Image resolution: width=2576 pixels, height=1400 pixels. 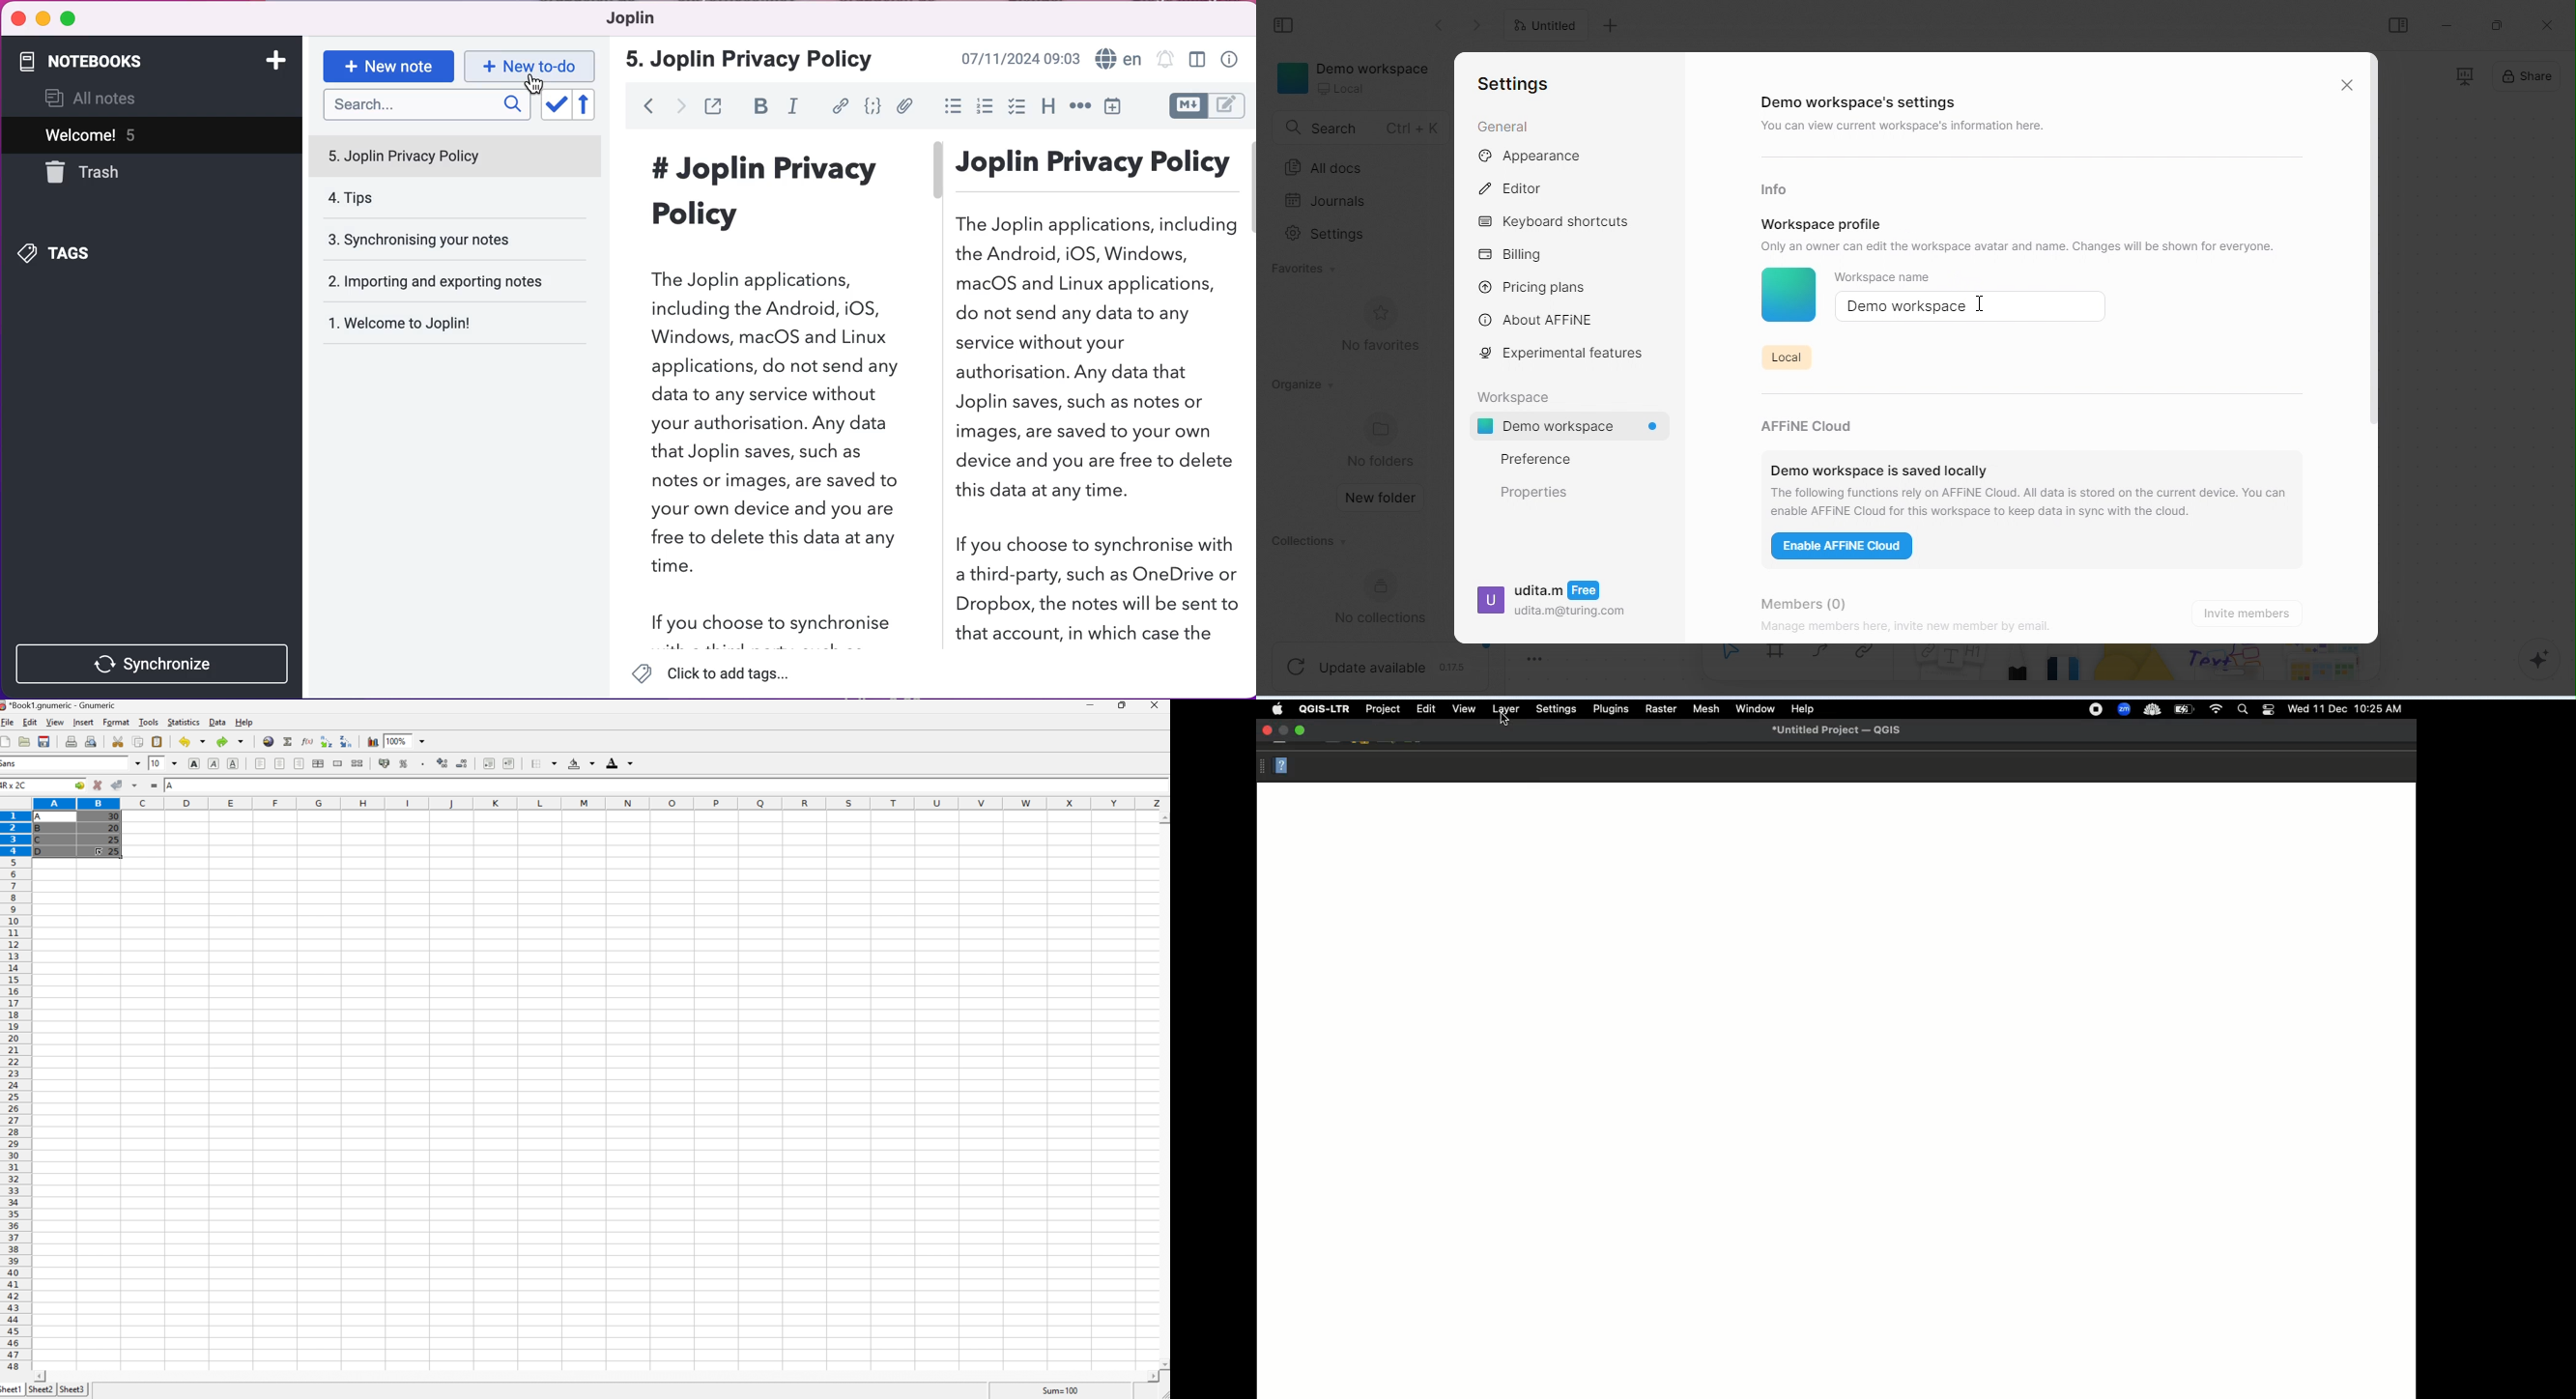 I want to click on general, so click(x=1503, y=128).